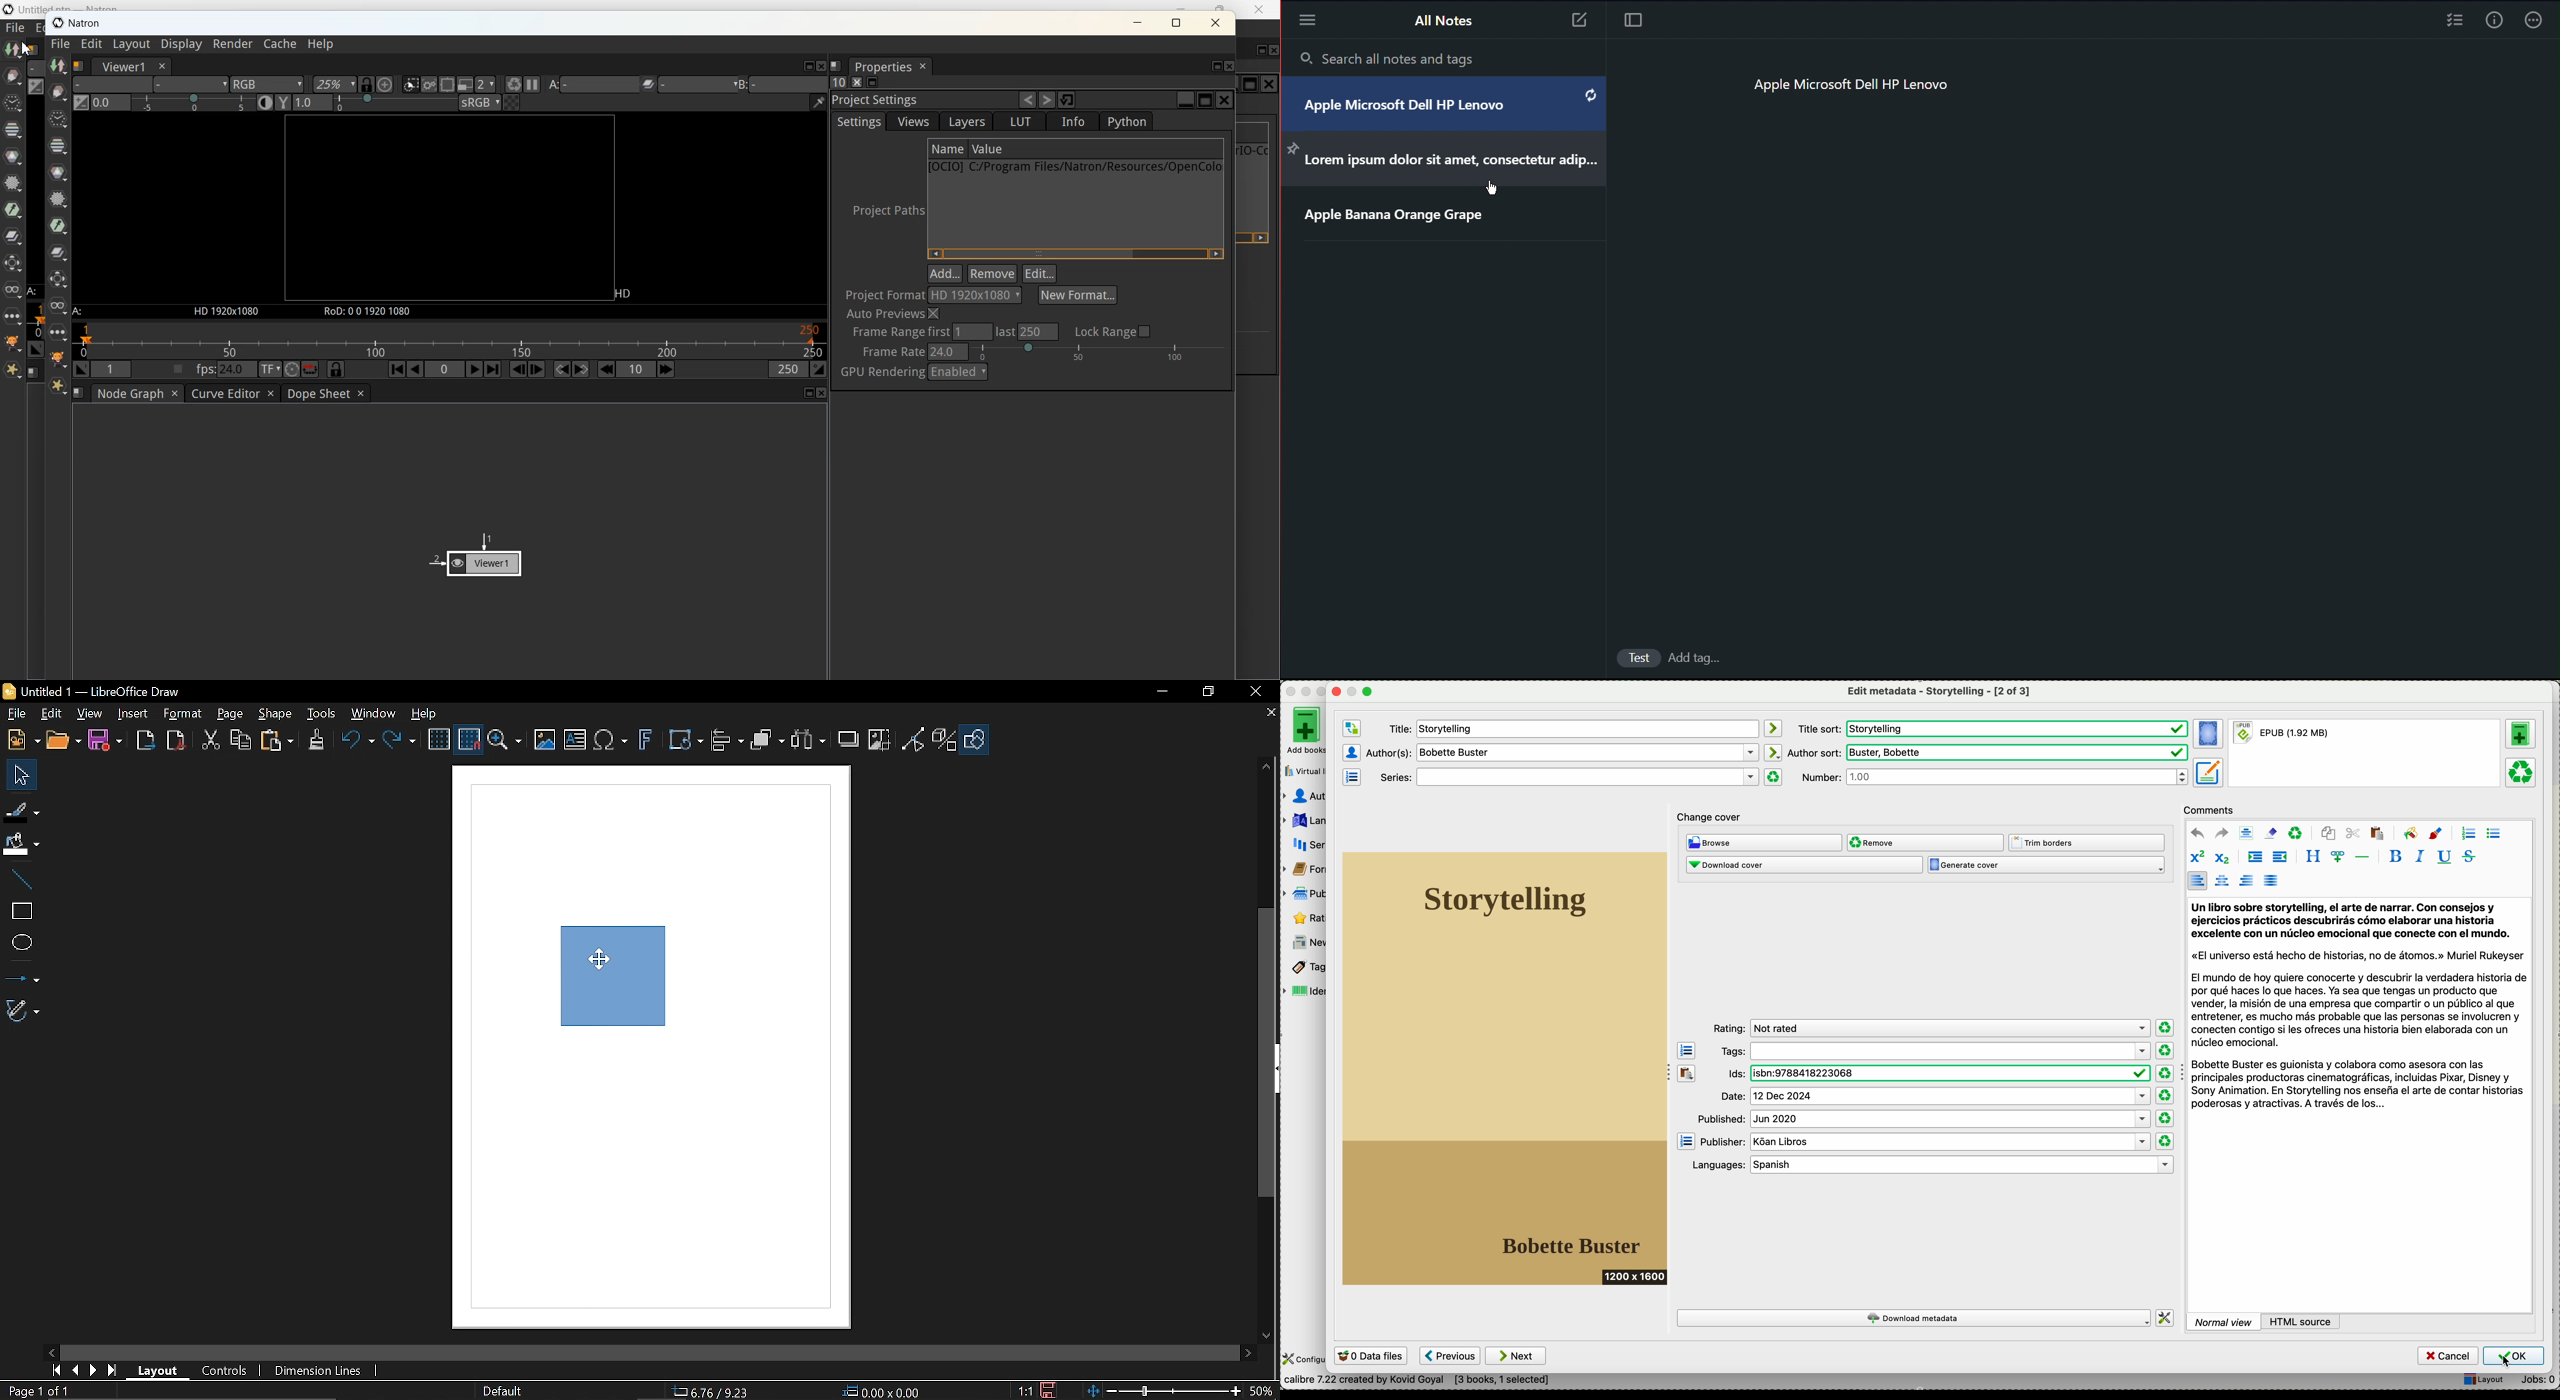 This screenshot has height=1400, width=2576. I want to click on Fill line, so click(22, 809).